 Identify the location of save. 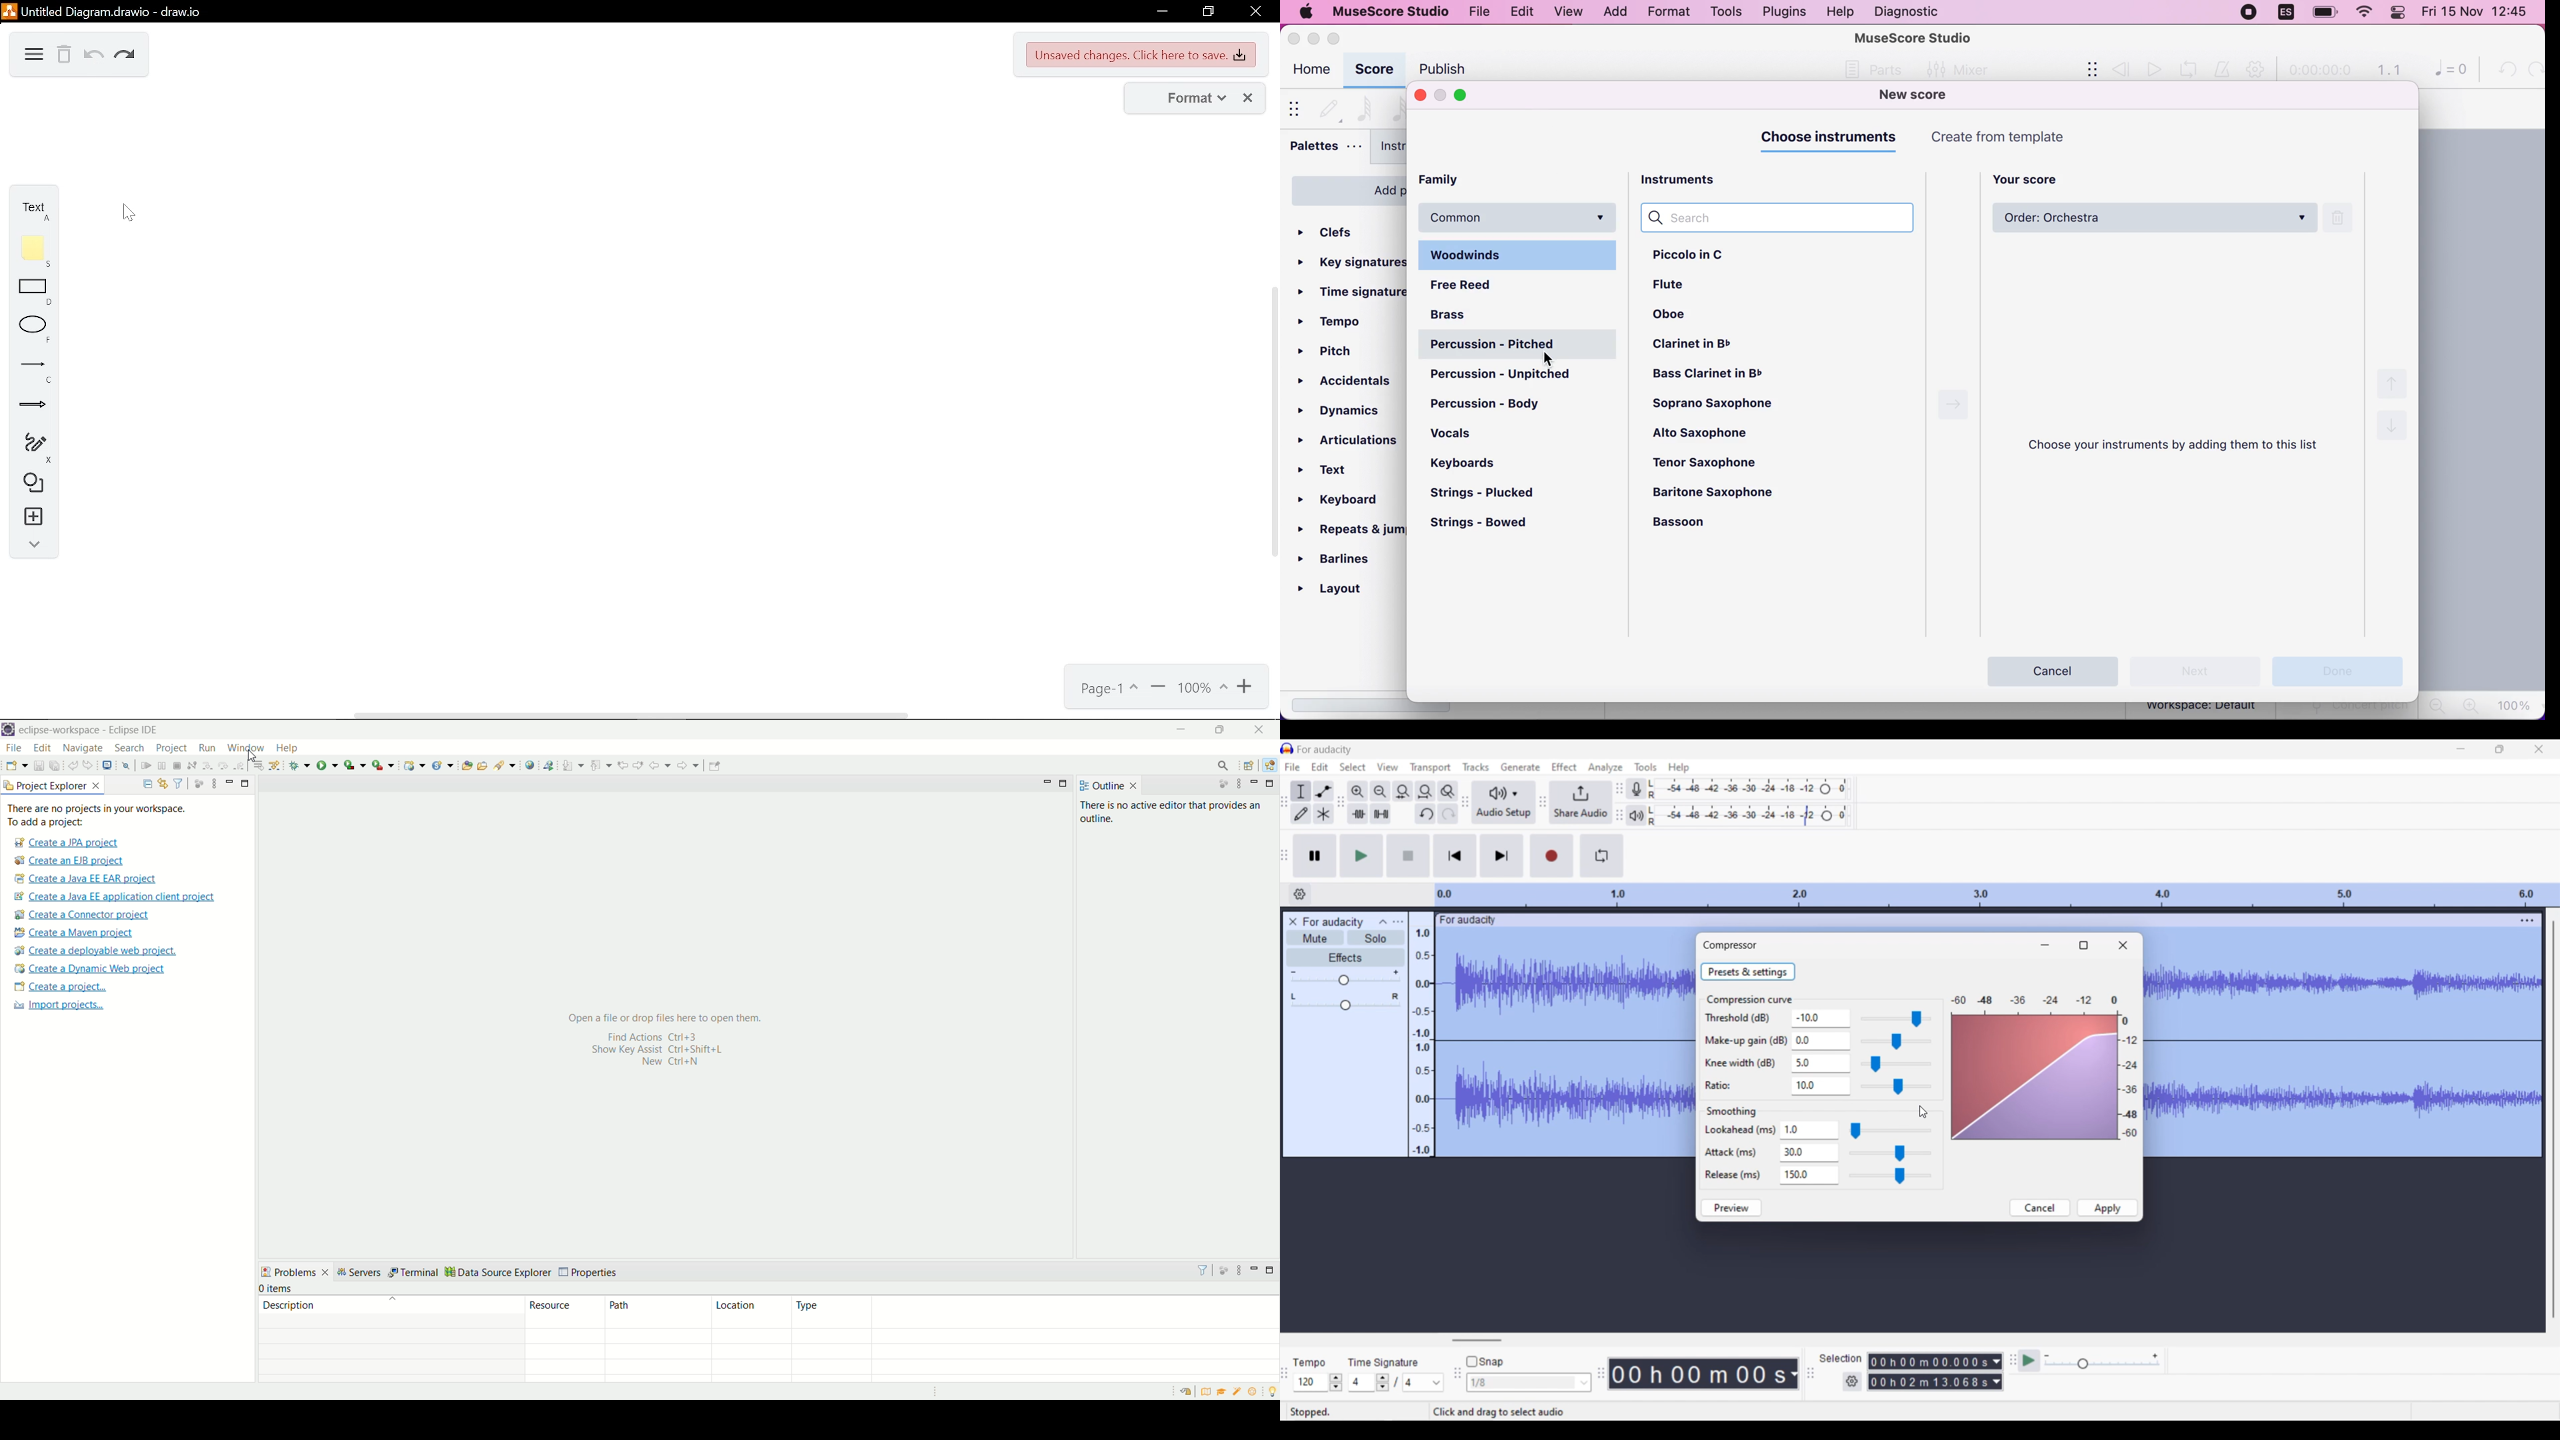
(40, 766).